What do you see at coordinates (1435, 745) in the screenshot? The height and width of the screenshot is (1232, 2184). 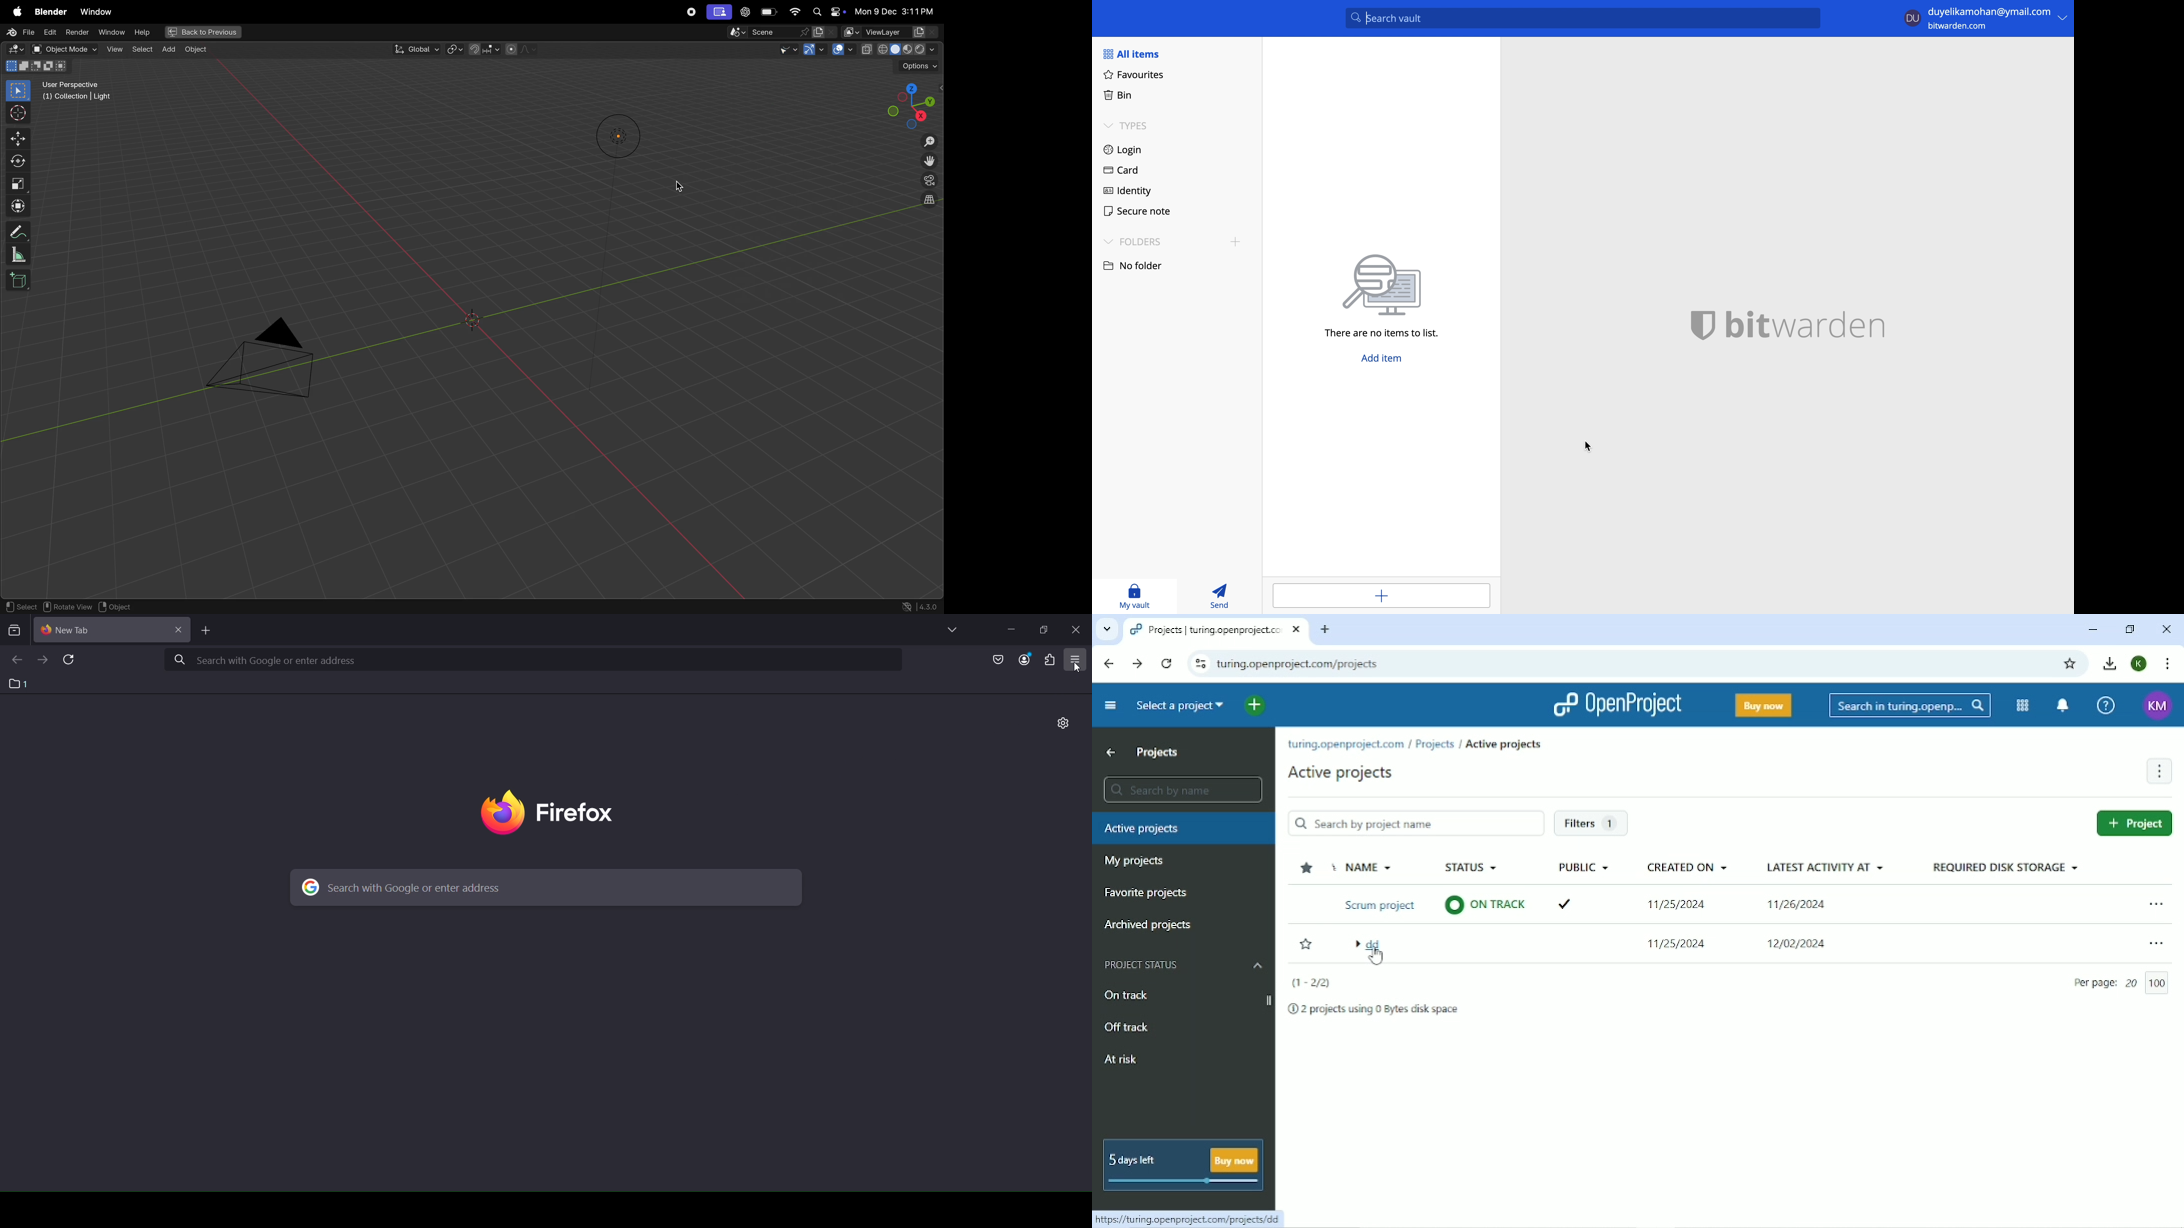 I see `Projects` at bounding box center [1435, 745].